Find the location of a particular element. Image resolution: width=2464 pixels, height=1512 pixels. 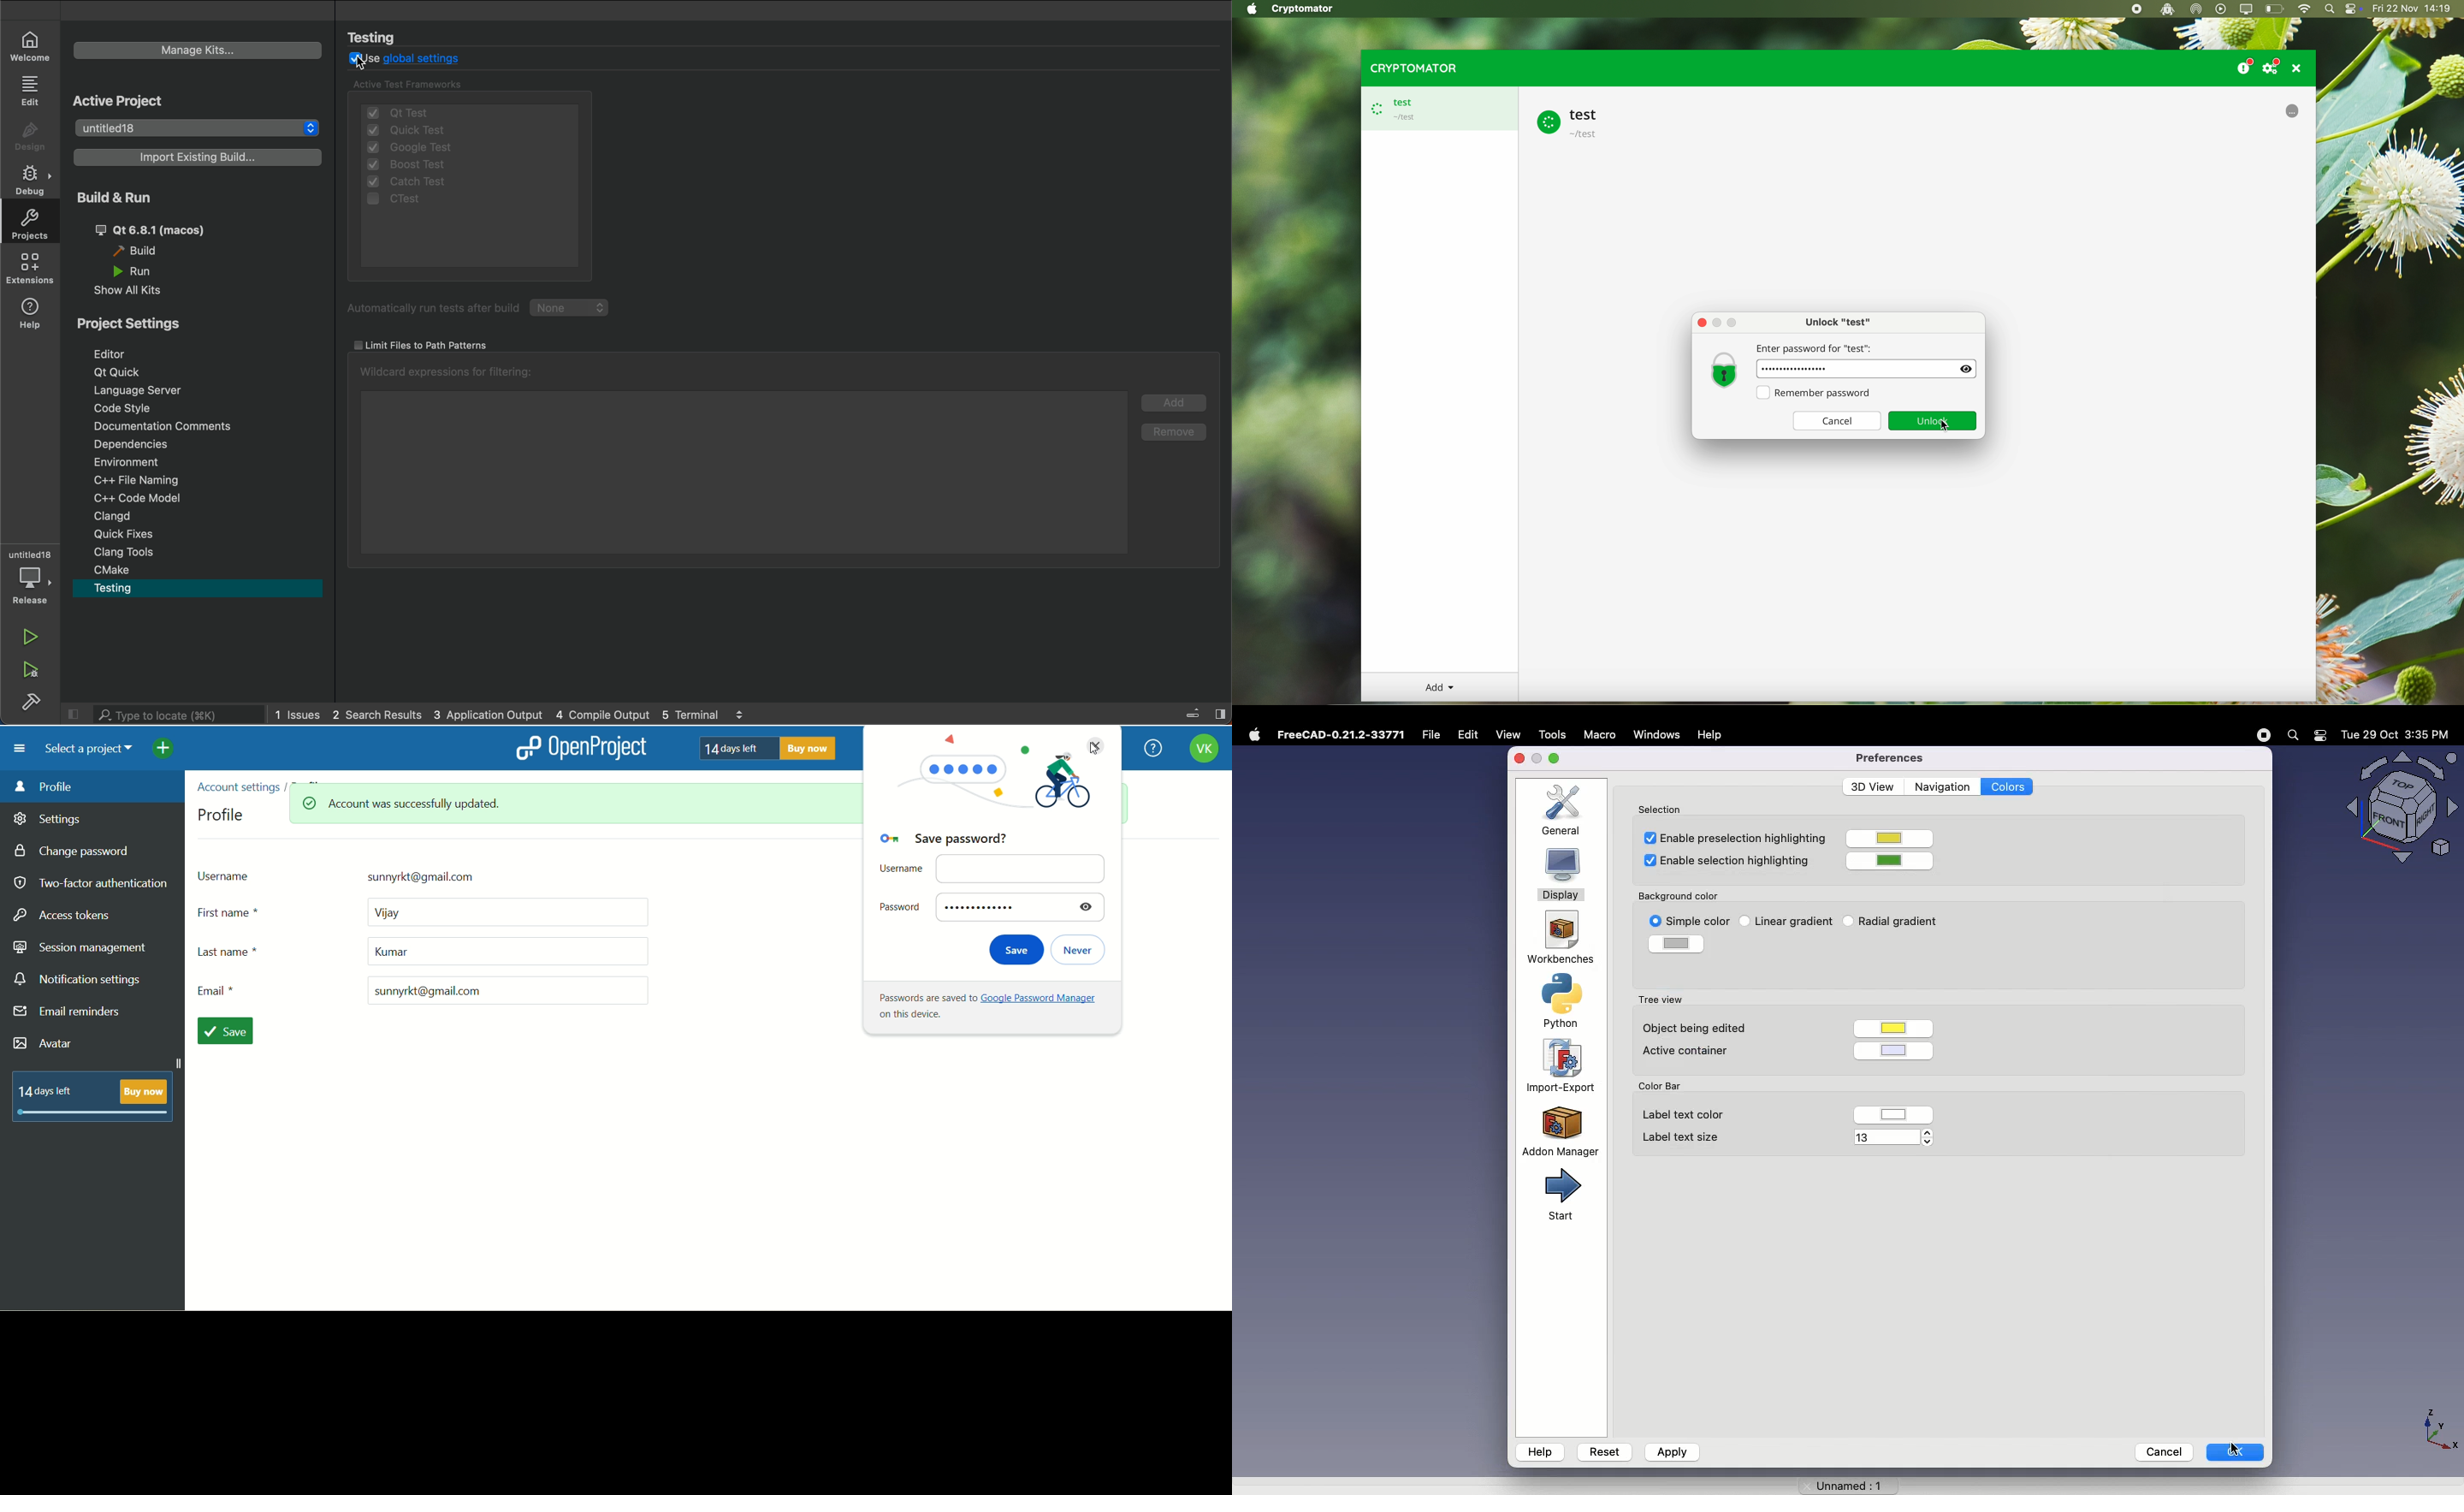

enter password for "test" is located at coordinates (1859, 349).